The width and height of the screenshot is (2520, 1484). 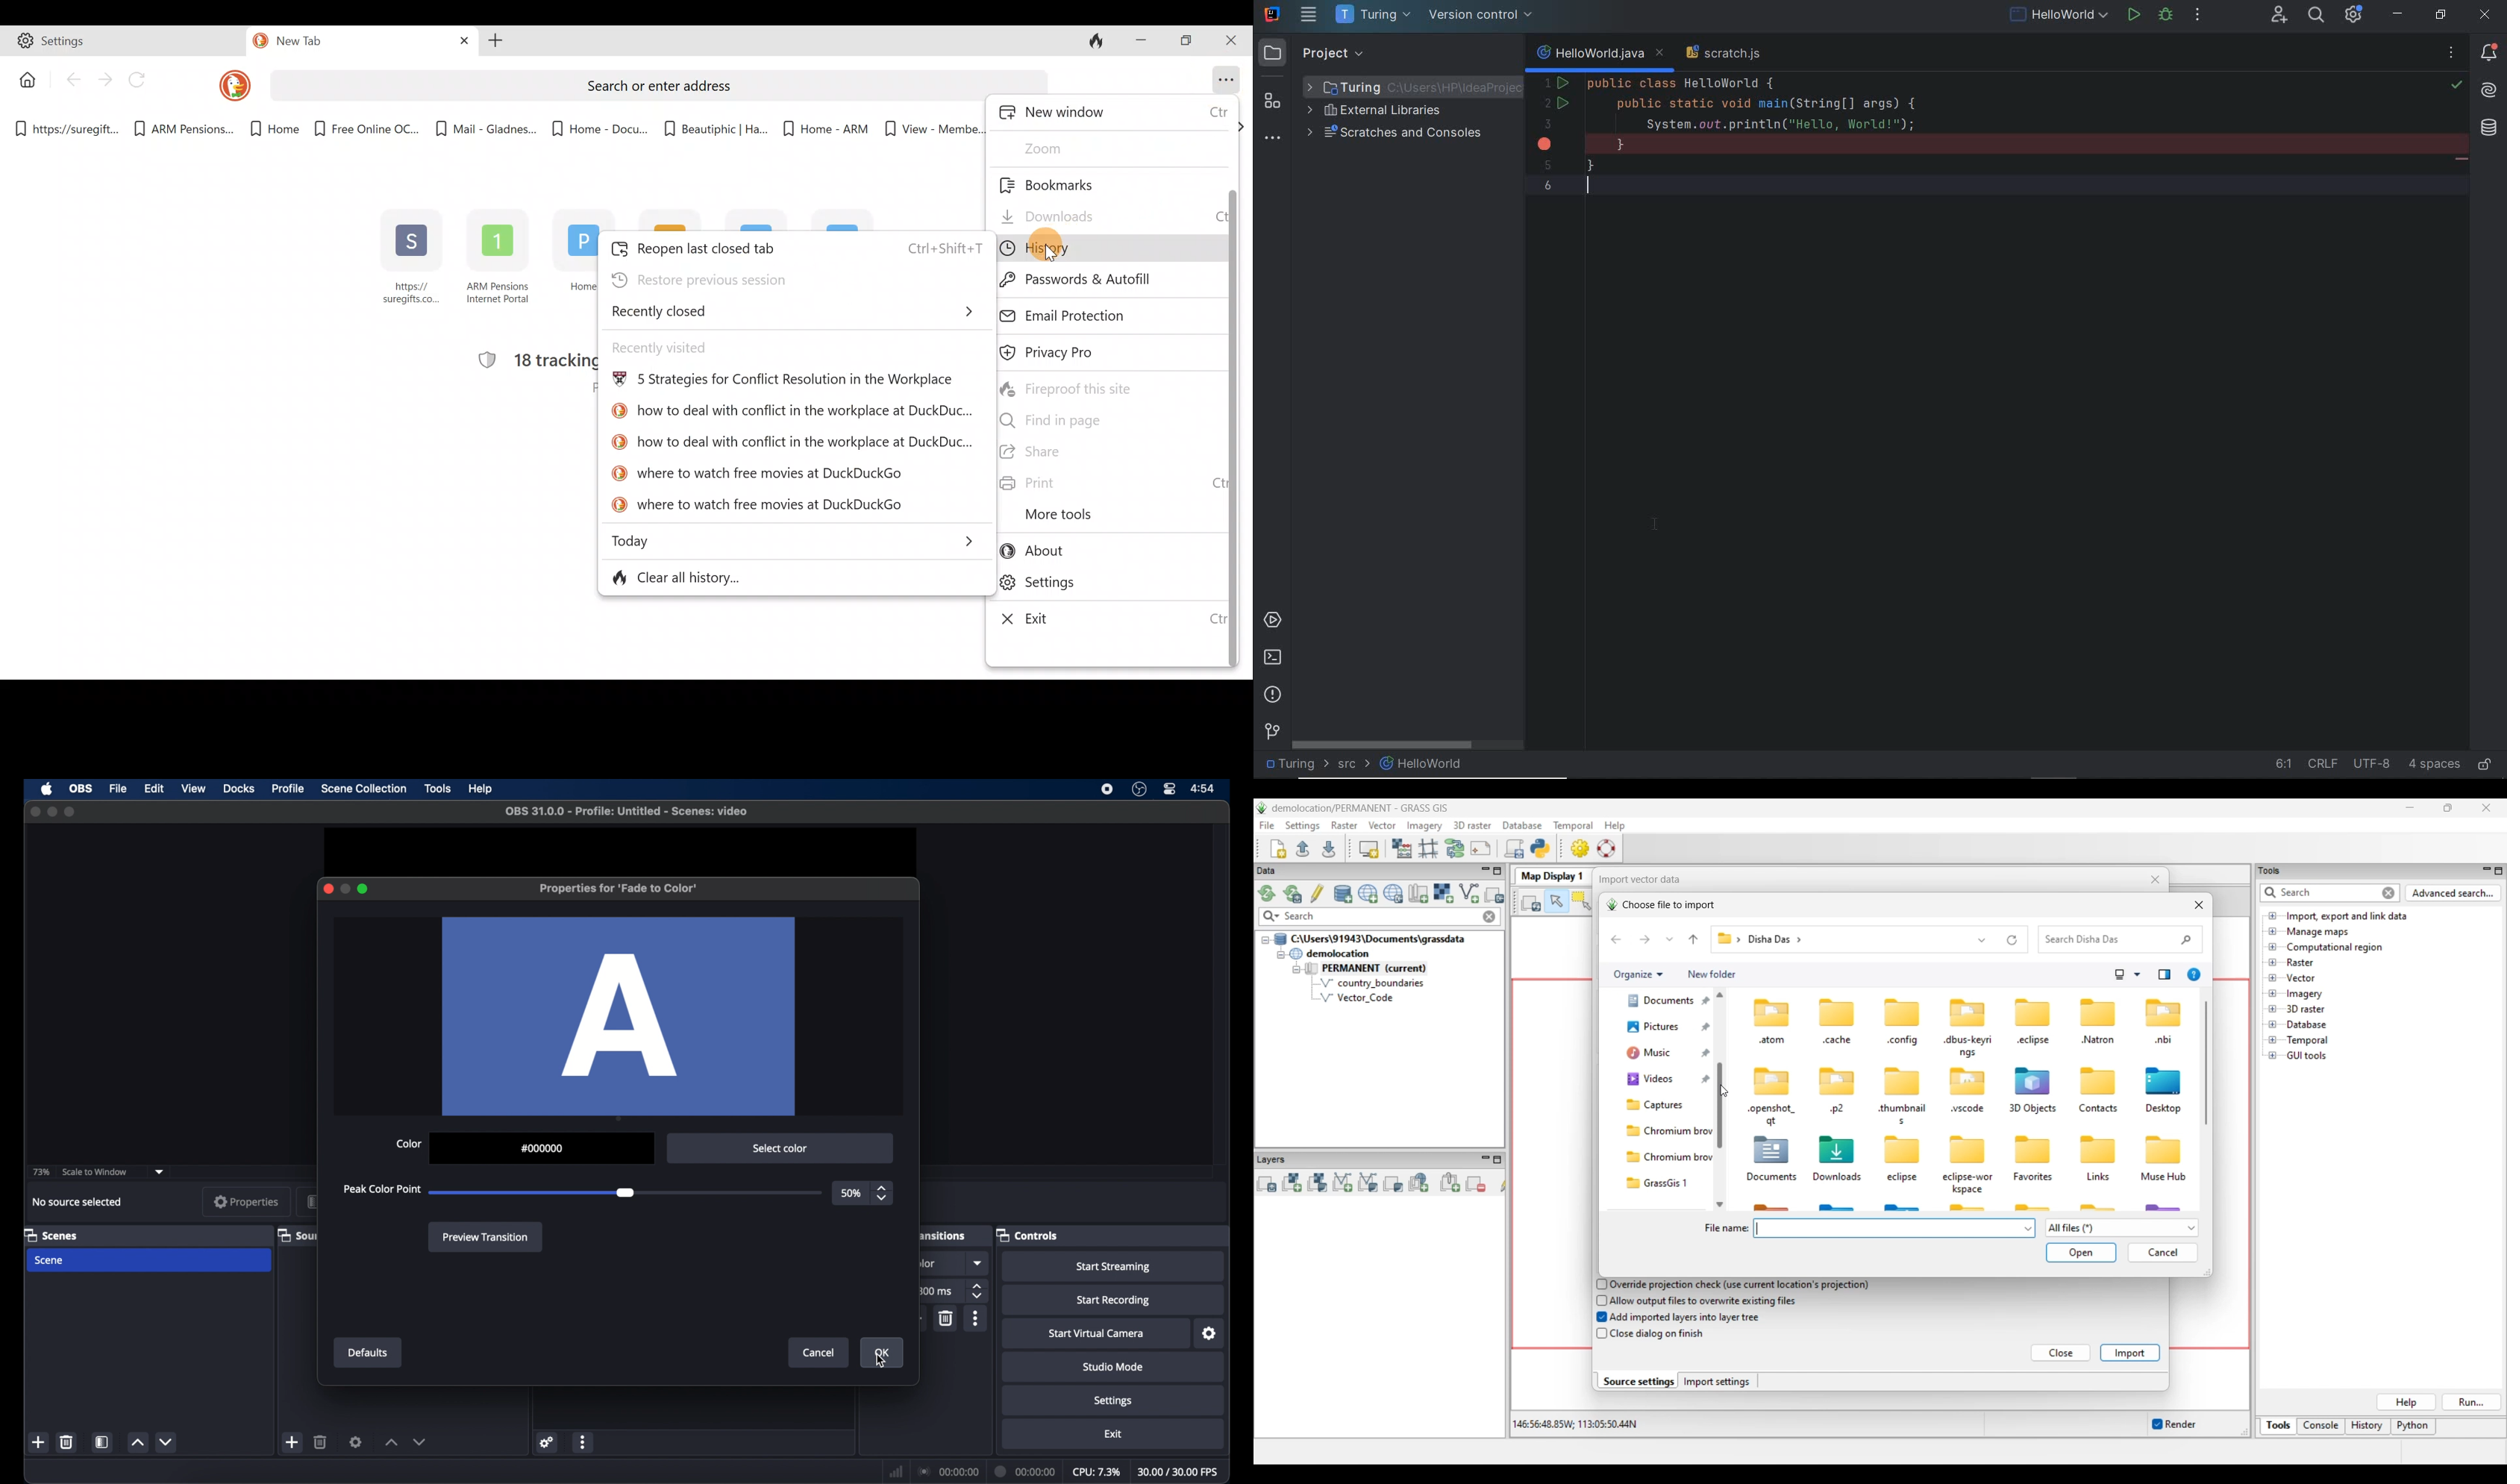 I want to click on 5, so click(x=1547, y=166).